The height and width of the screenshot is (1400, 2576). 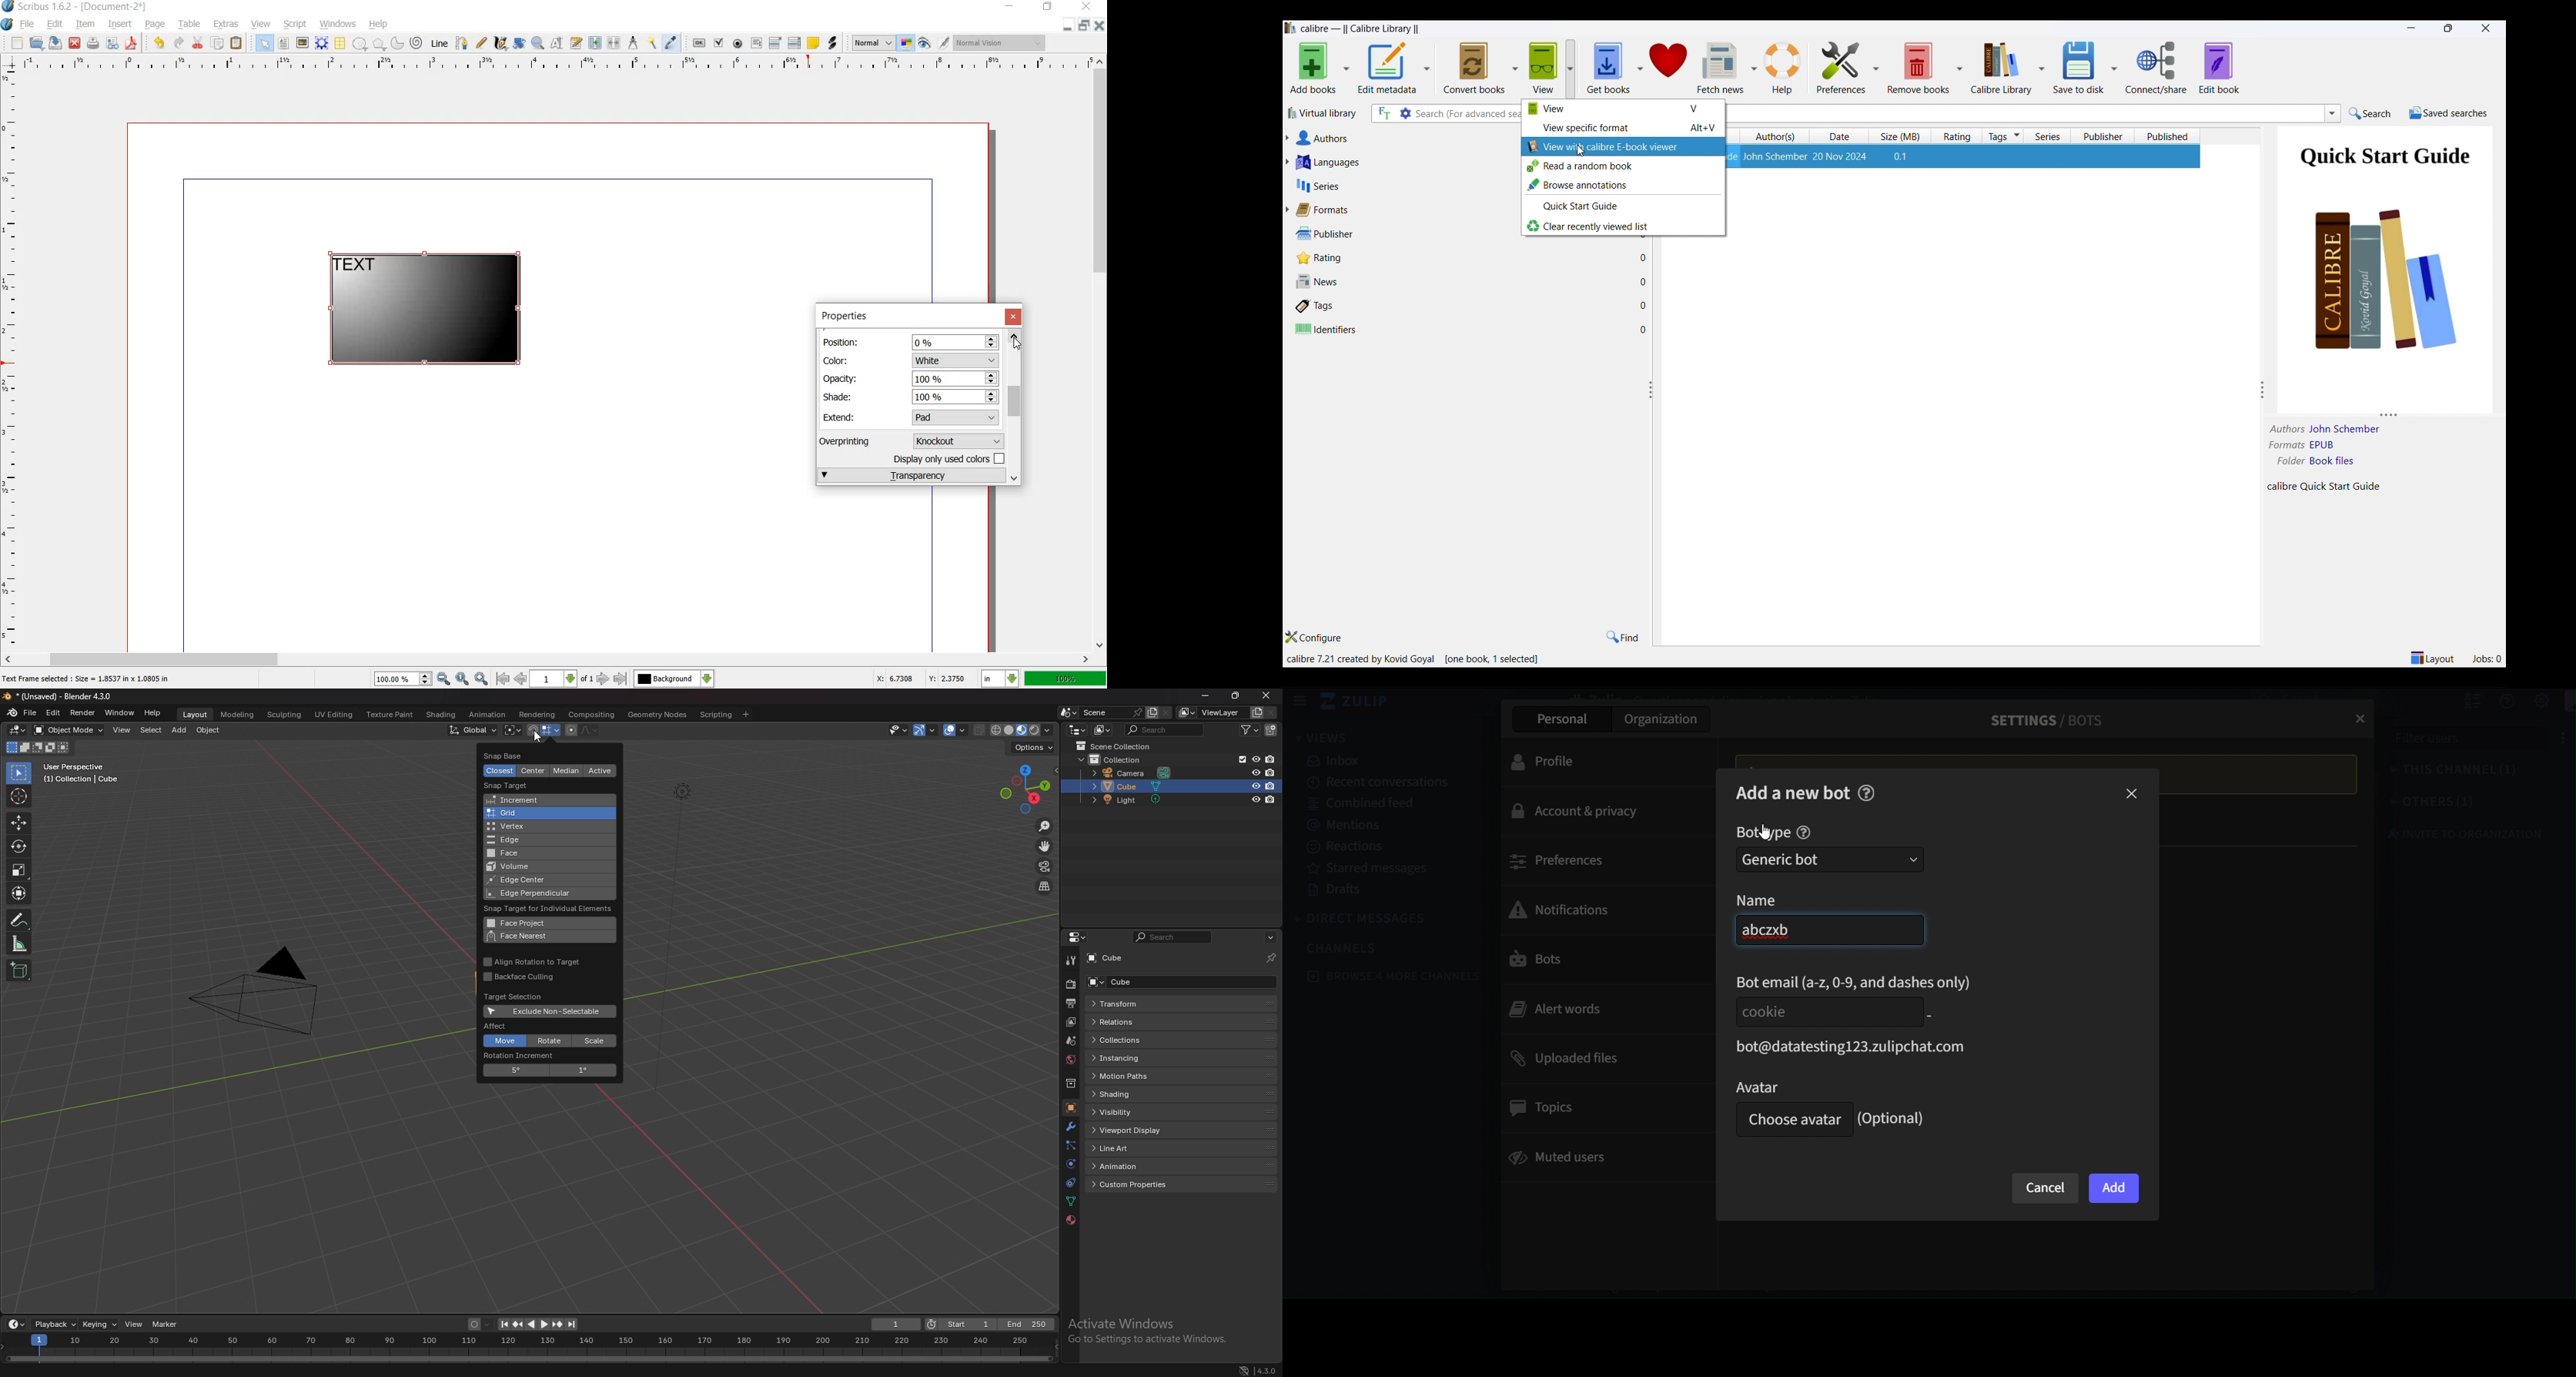 What do you see at coordinates (1016, 406) in the screenshot?
I see `scrollbar` at bounding box center [1016, 406].